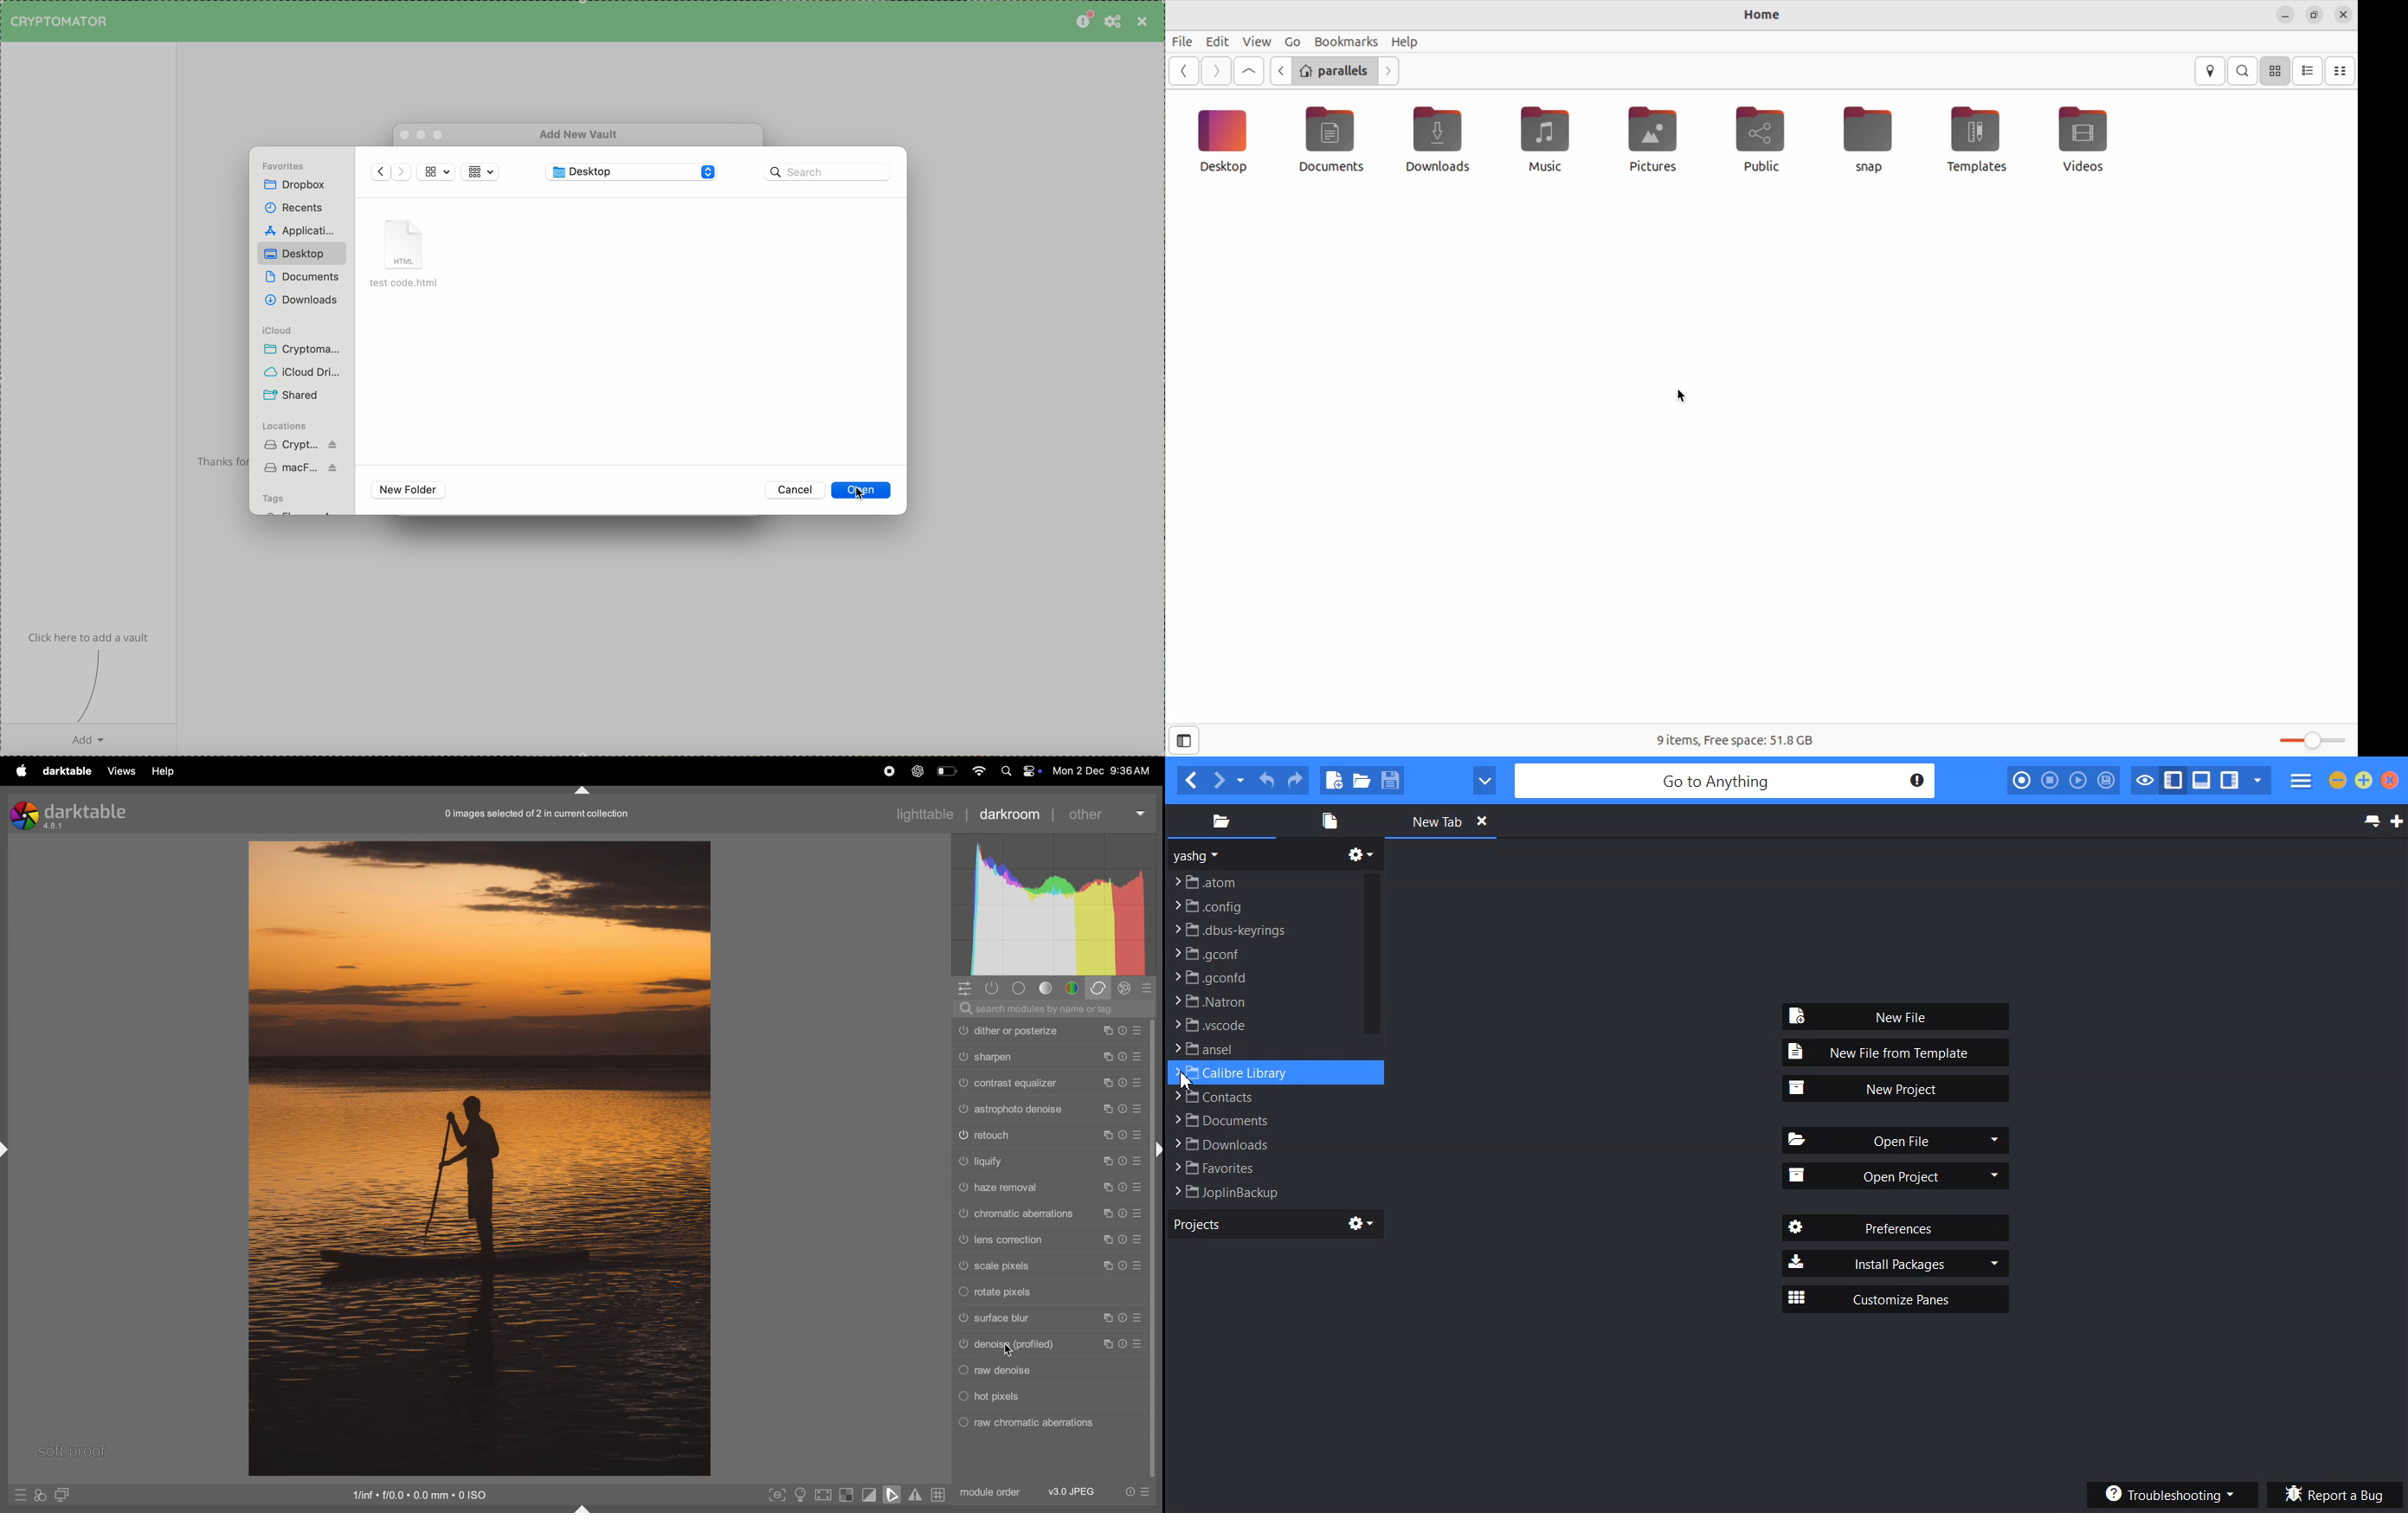  Describe the element at coordinates (423, 1494) in the screenshot. I see `iso` at that location.